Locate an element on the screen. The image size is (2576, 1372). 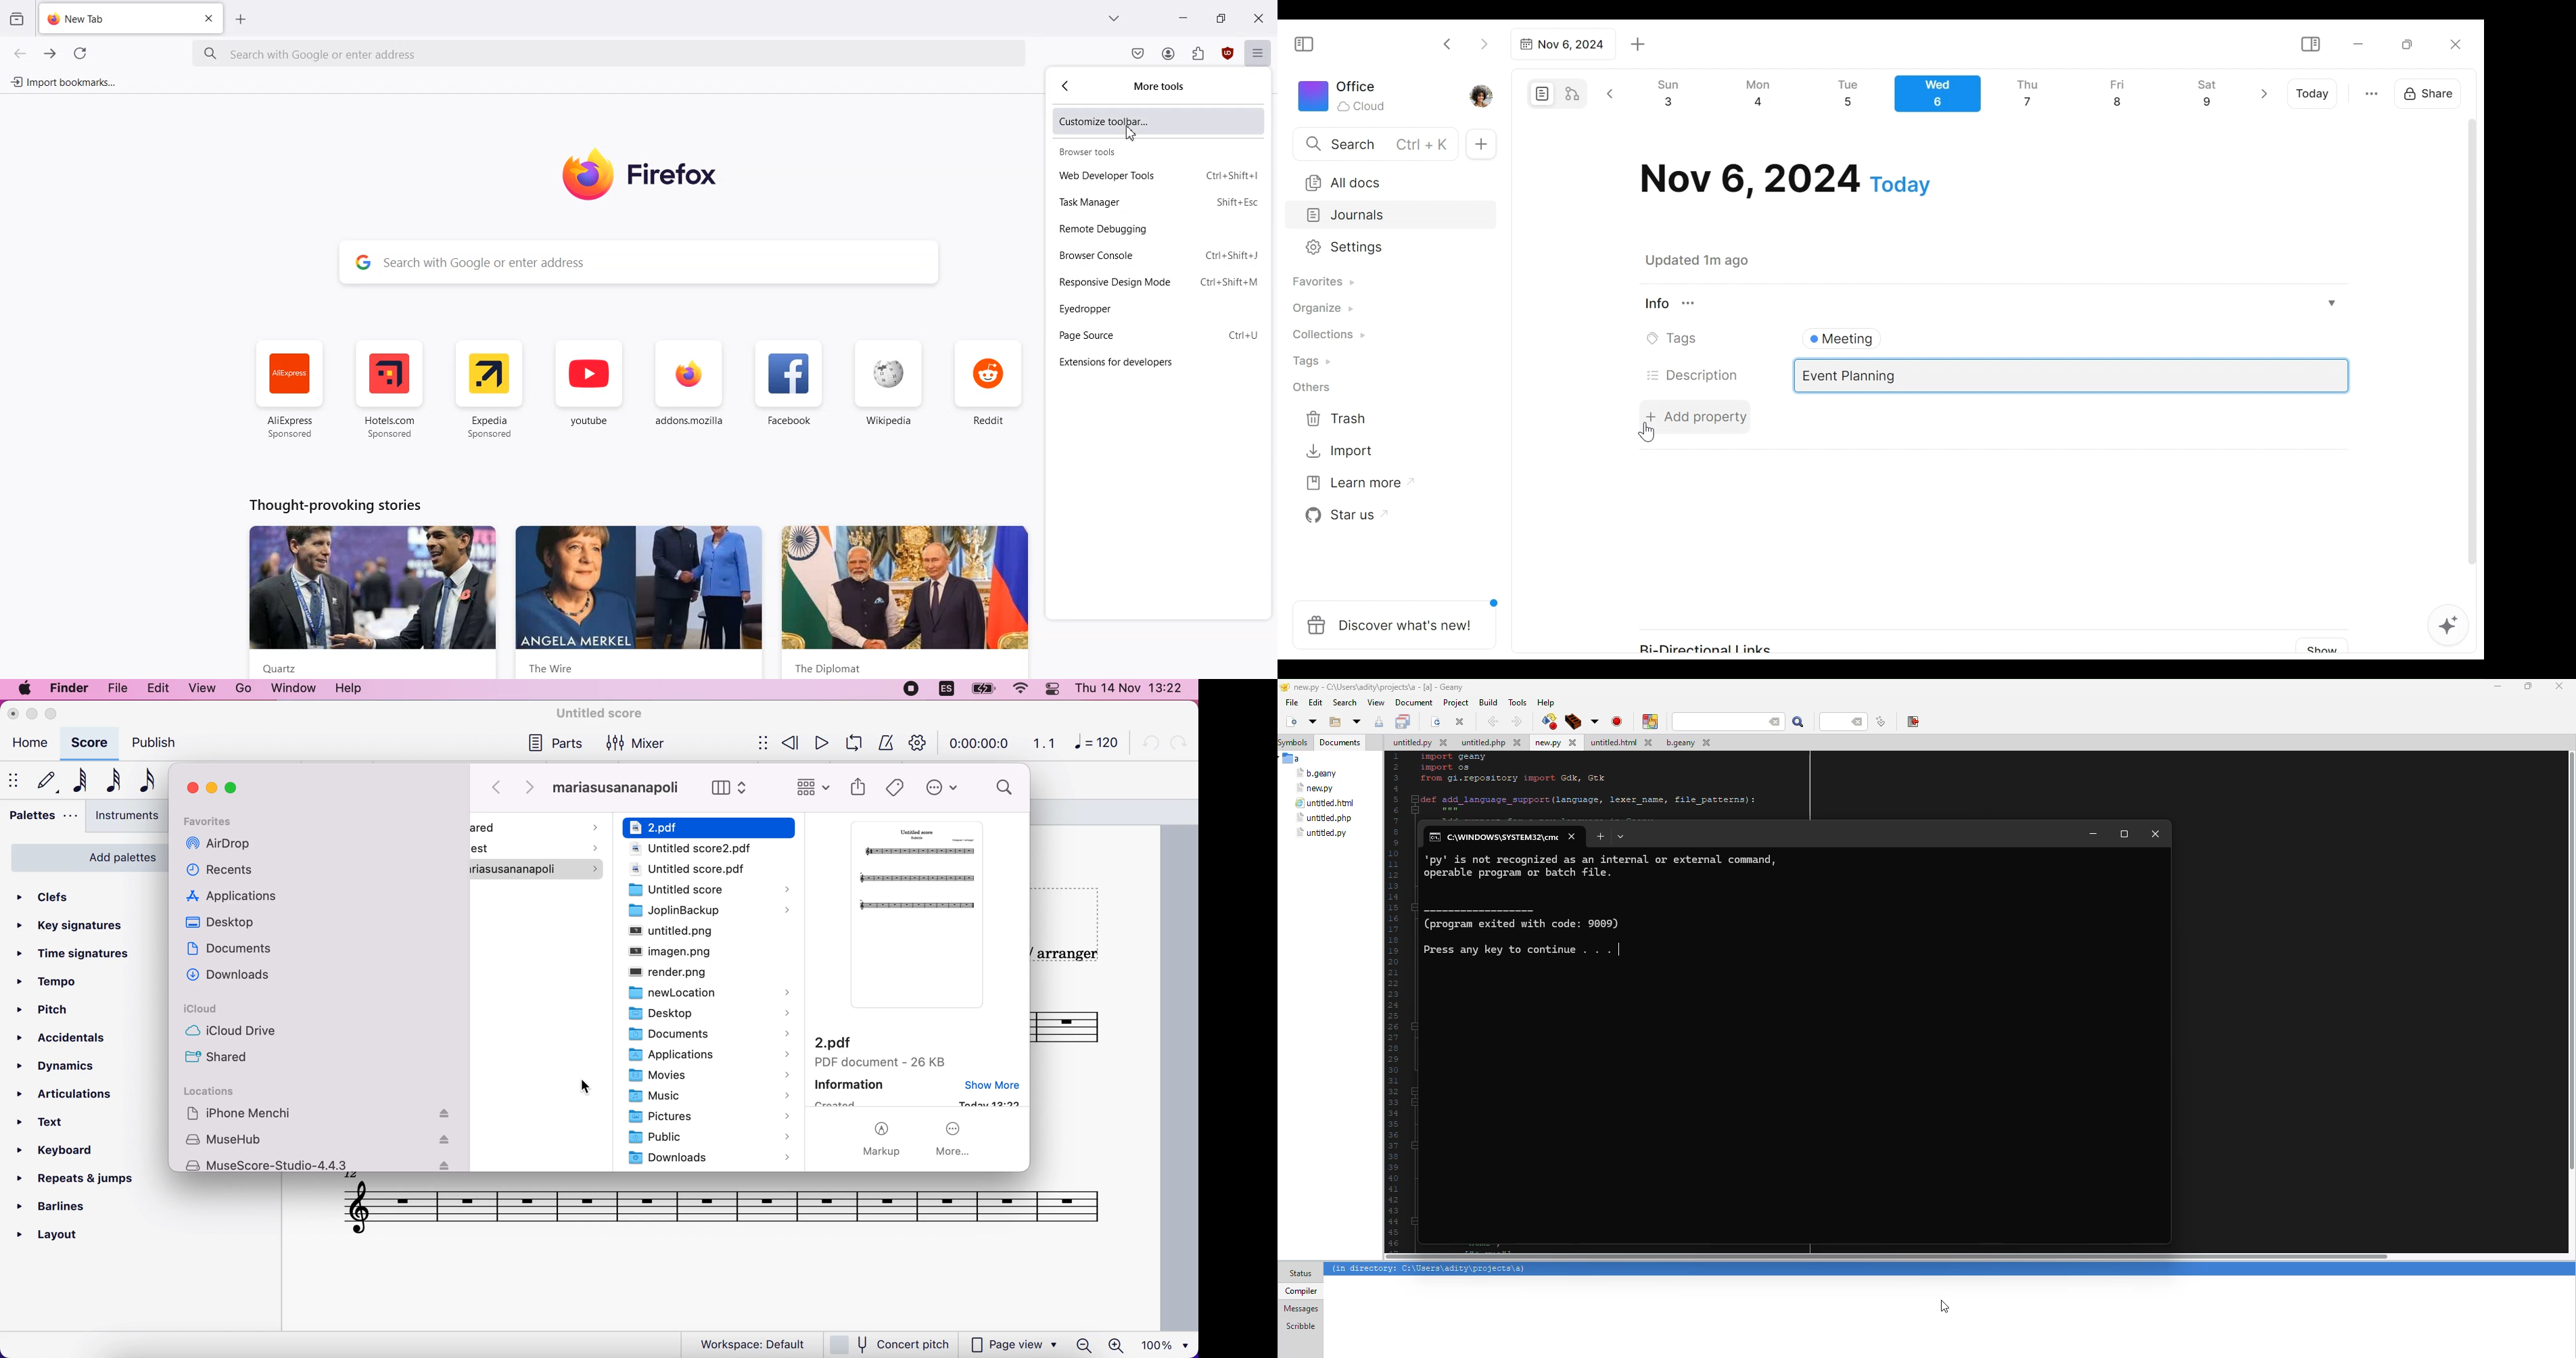
Show/Hide Sidebar is located at coordinates (2310, 45).